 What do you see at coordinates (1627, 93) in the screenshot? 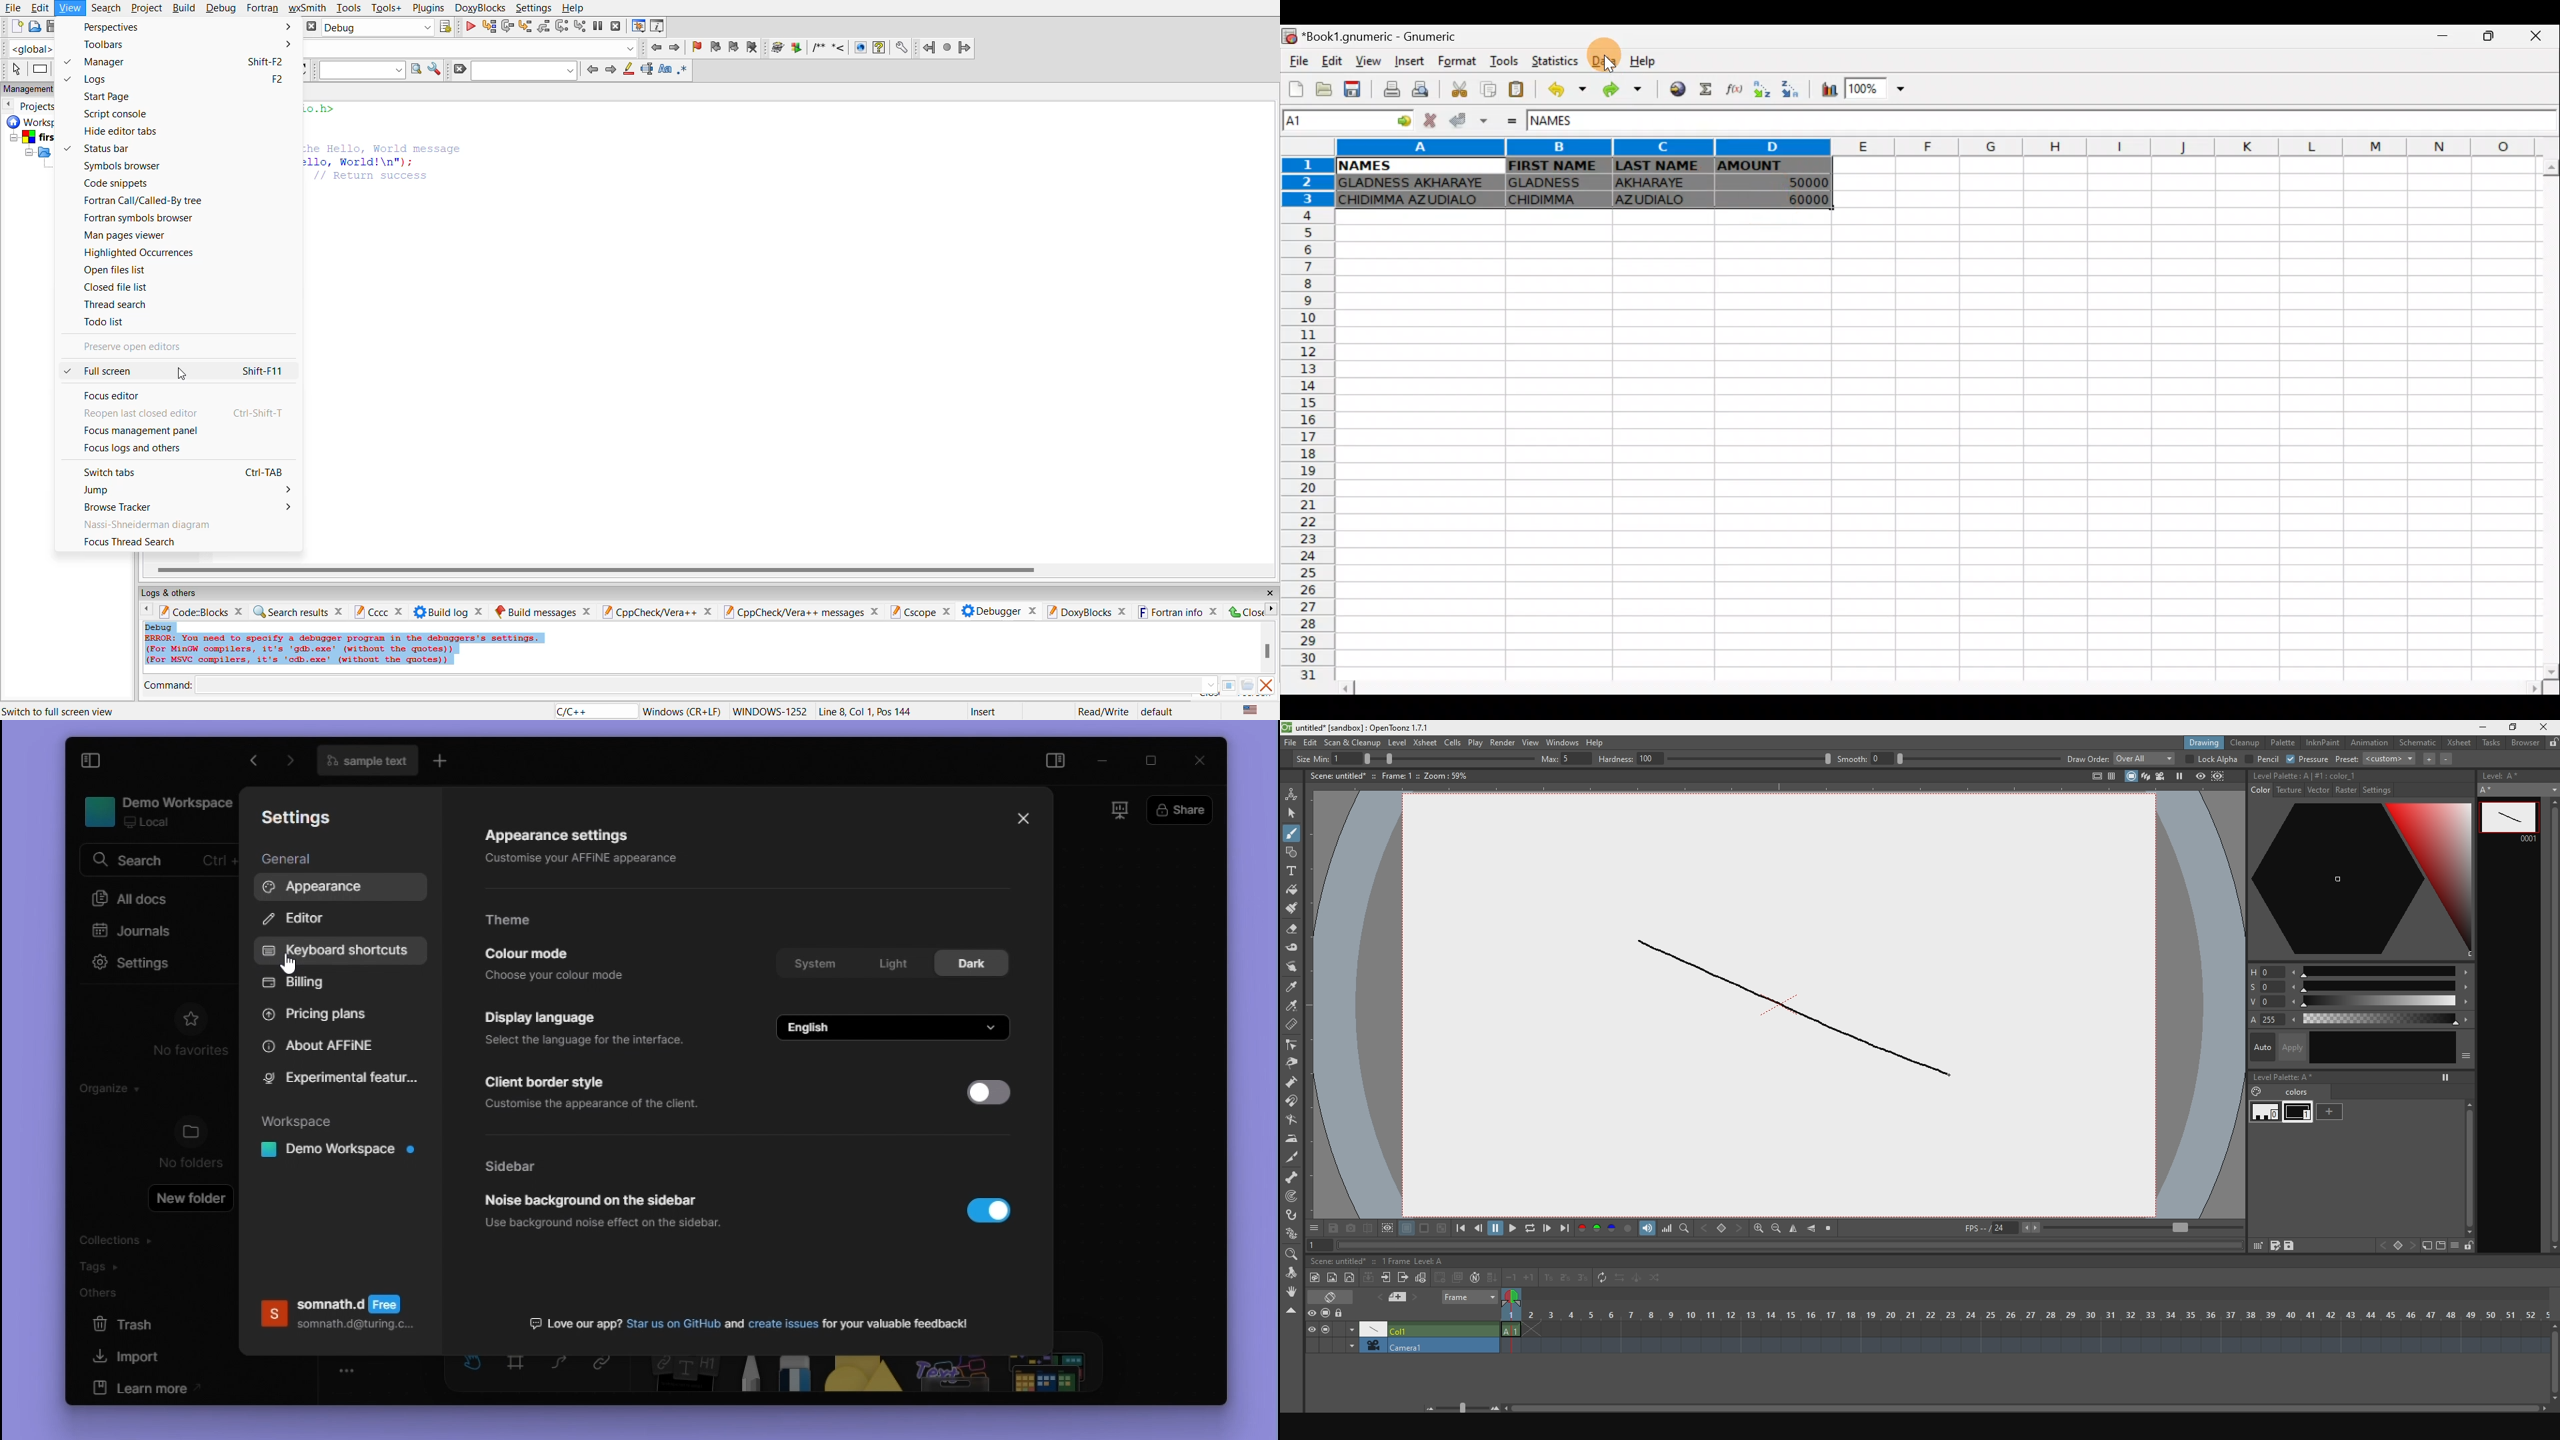
I see `Redo undone action` at bounding box center [1627, 93].